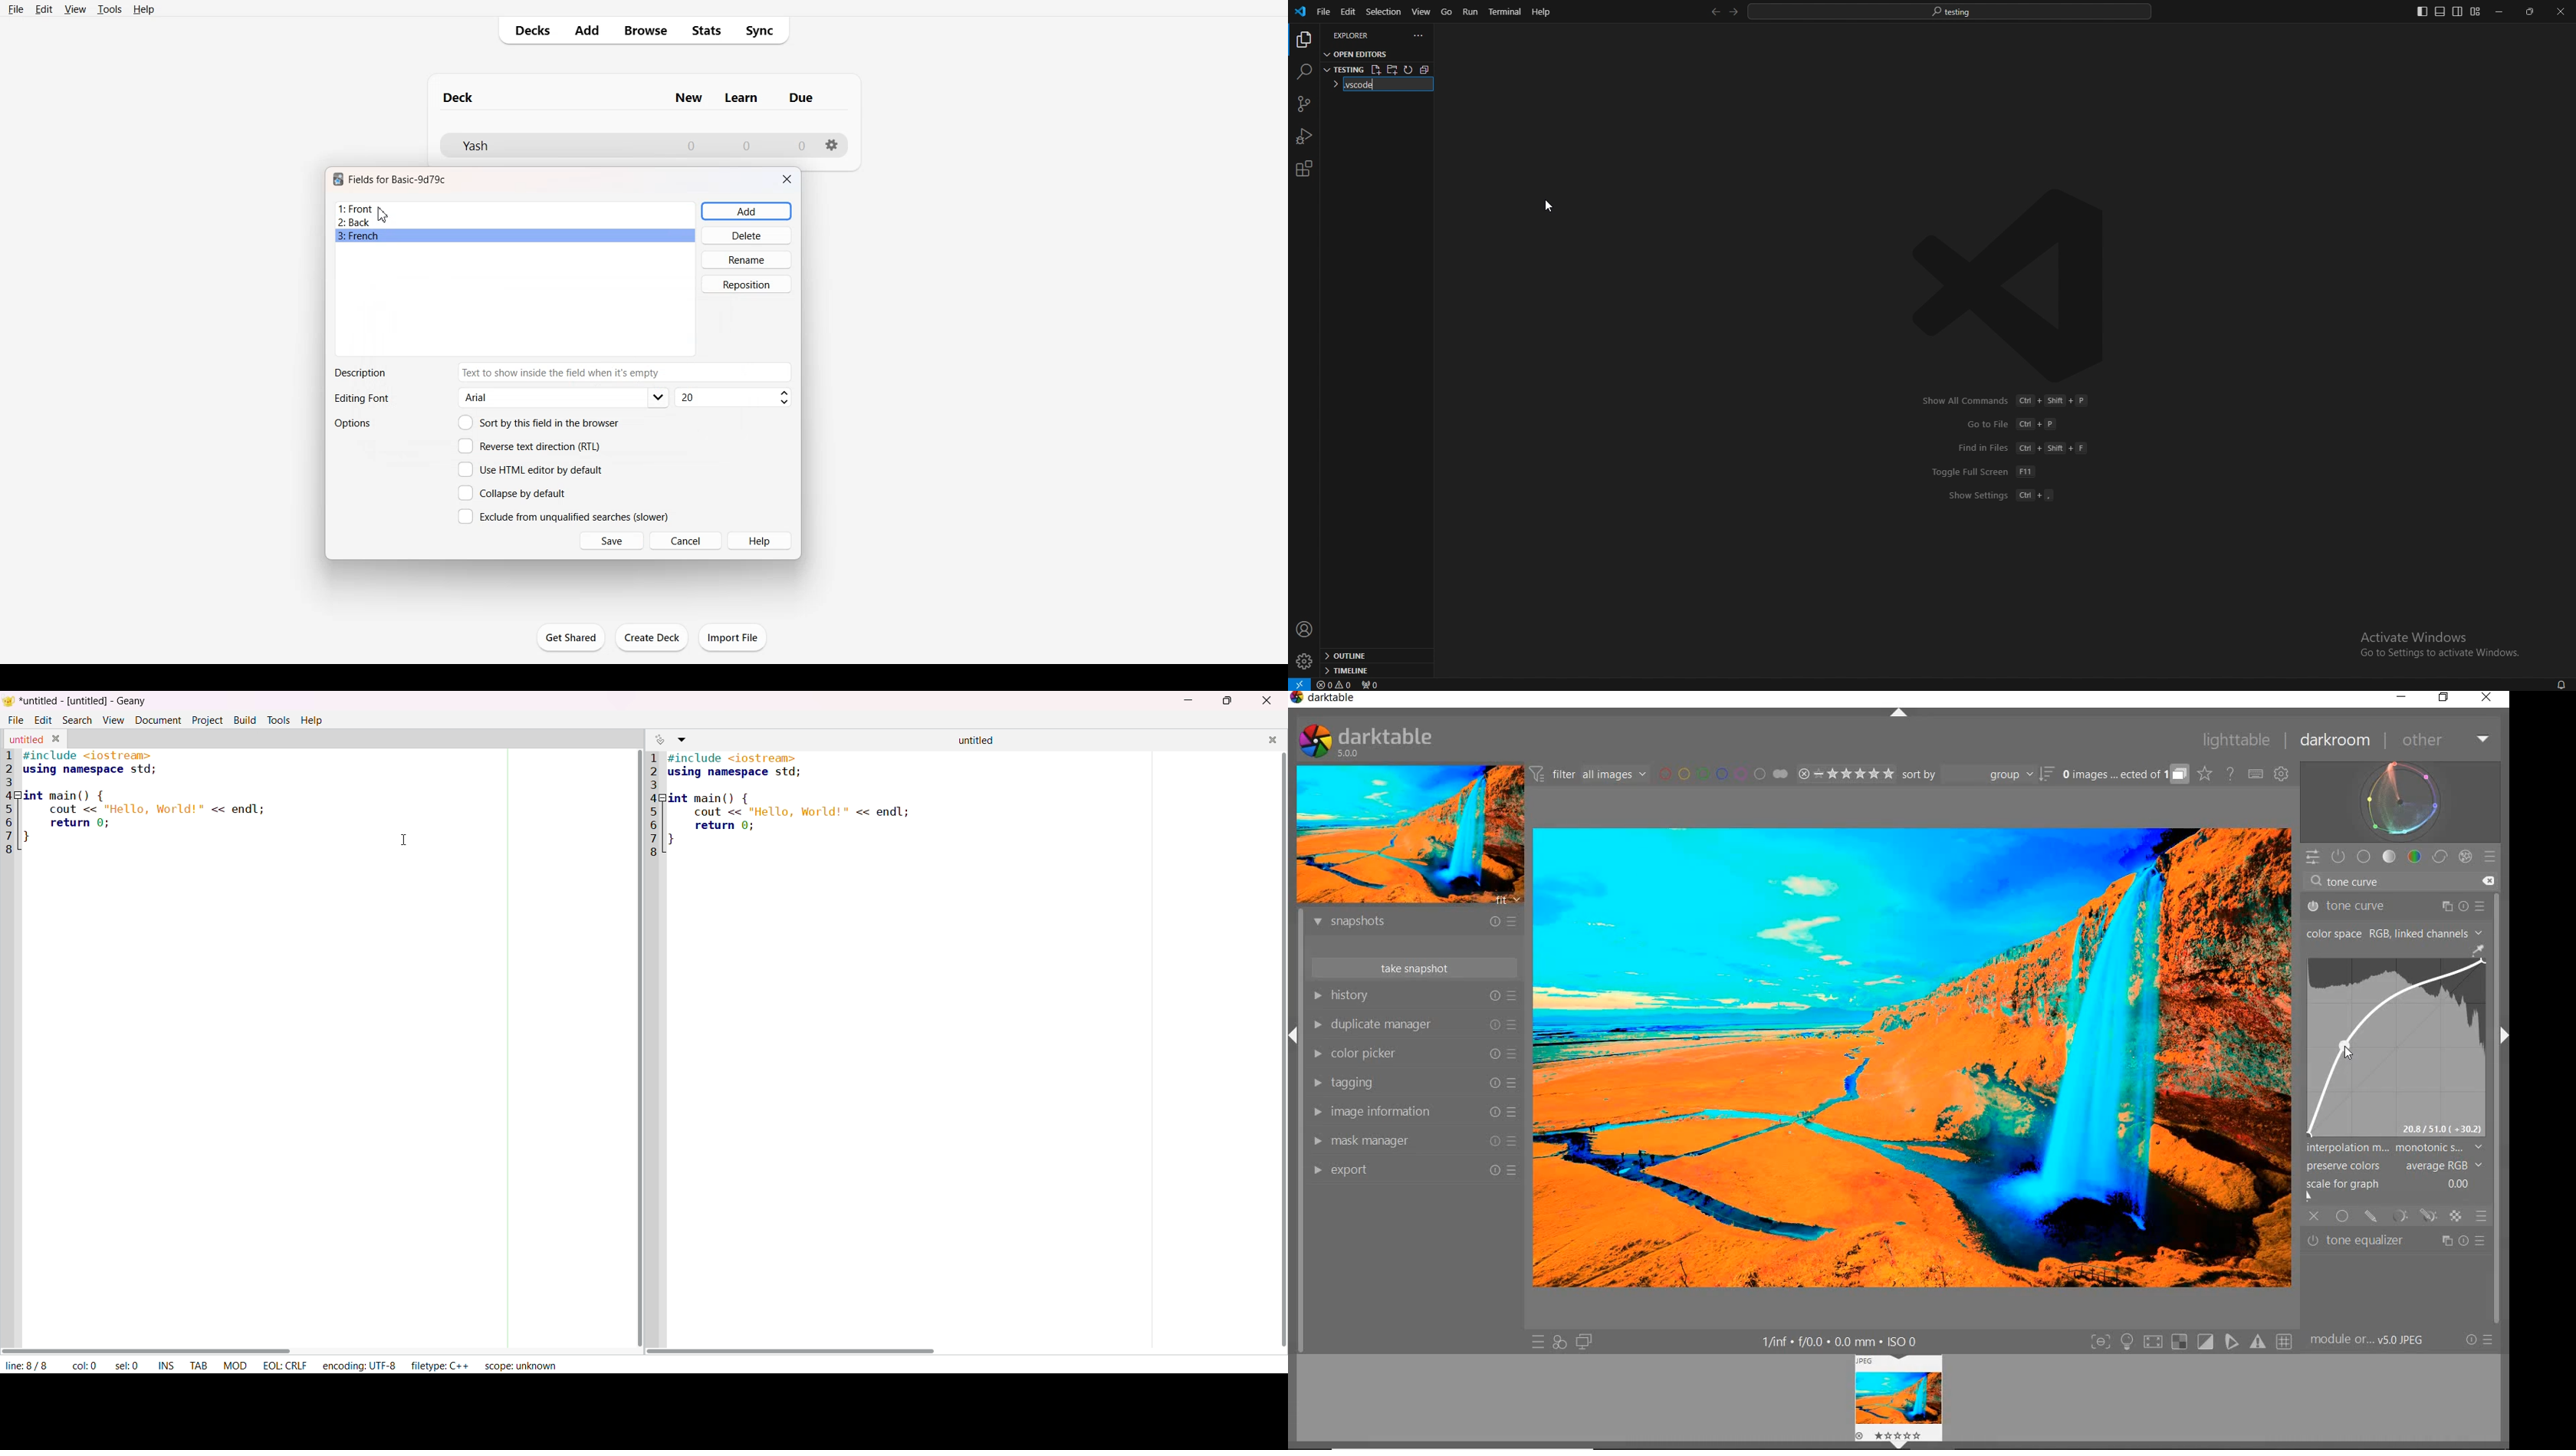 The image size is (2576, 1456). I want to click on View, so click(76, 9).